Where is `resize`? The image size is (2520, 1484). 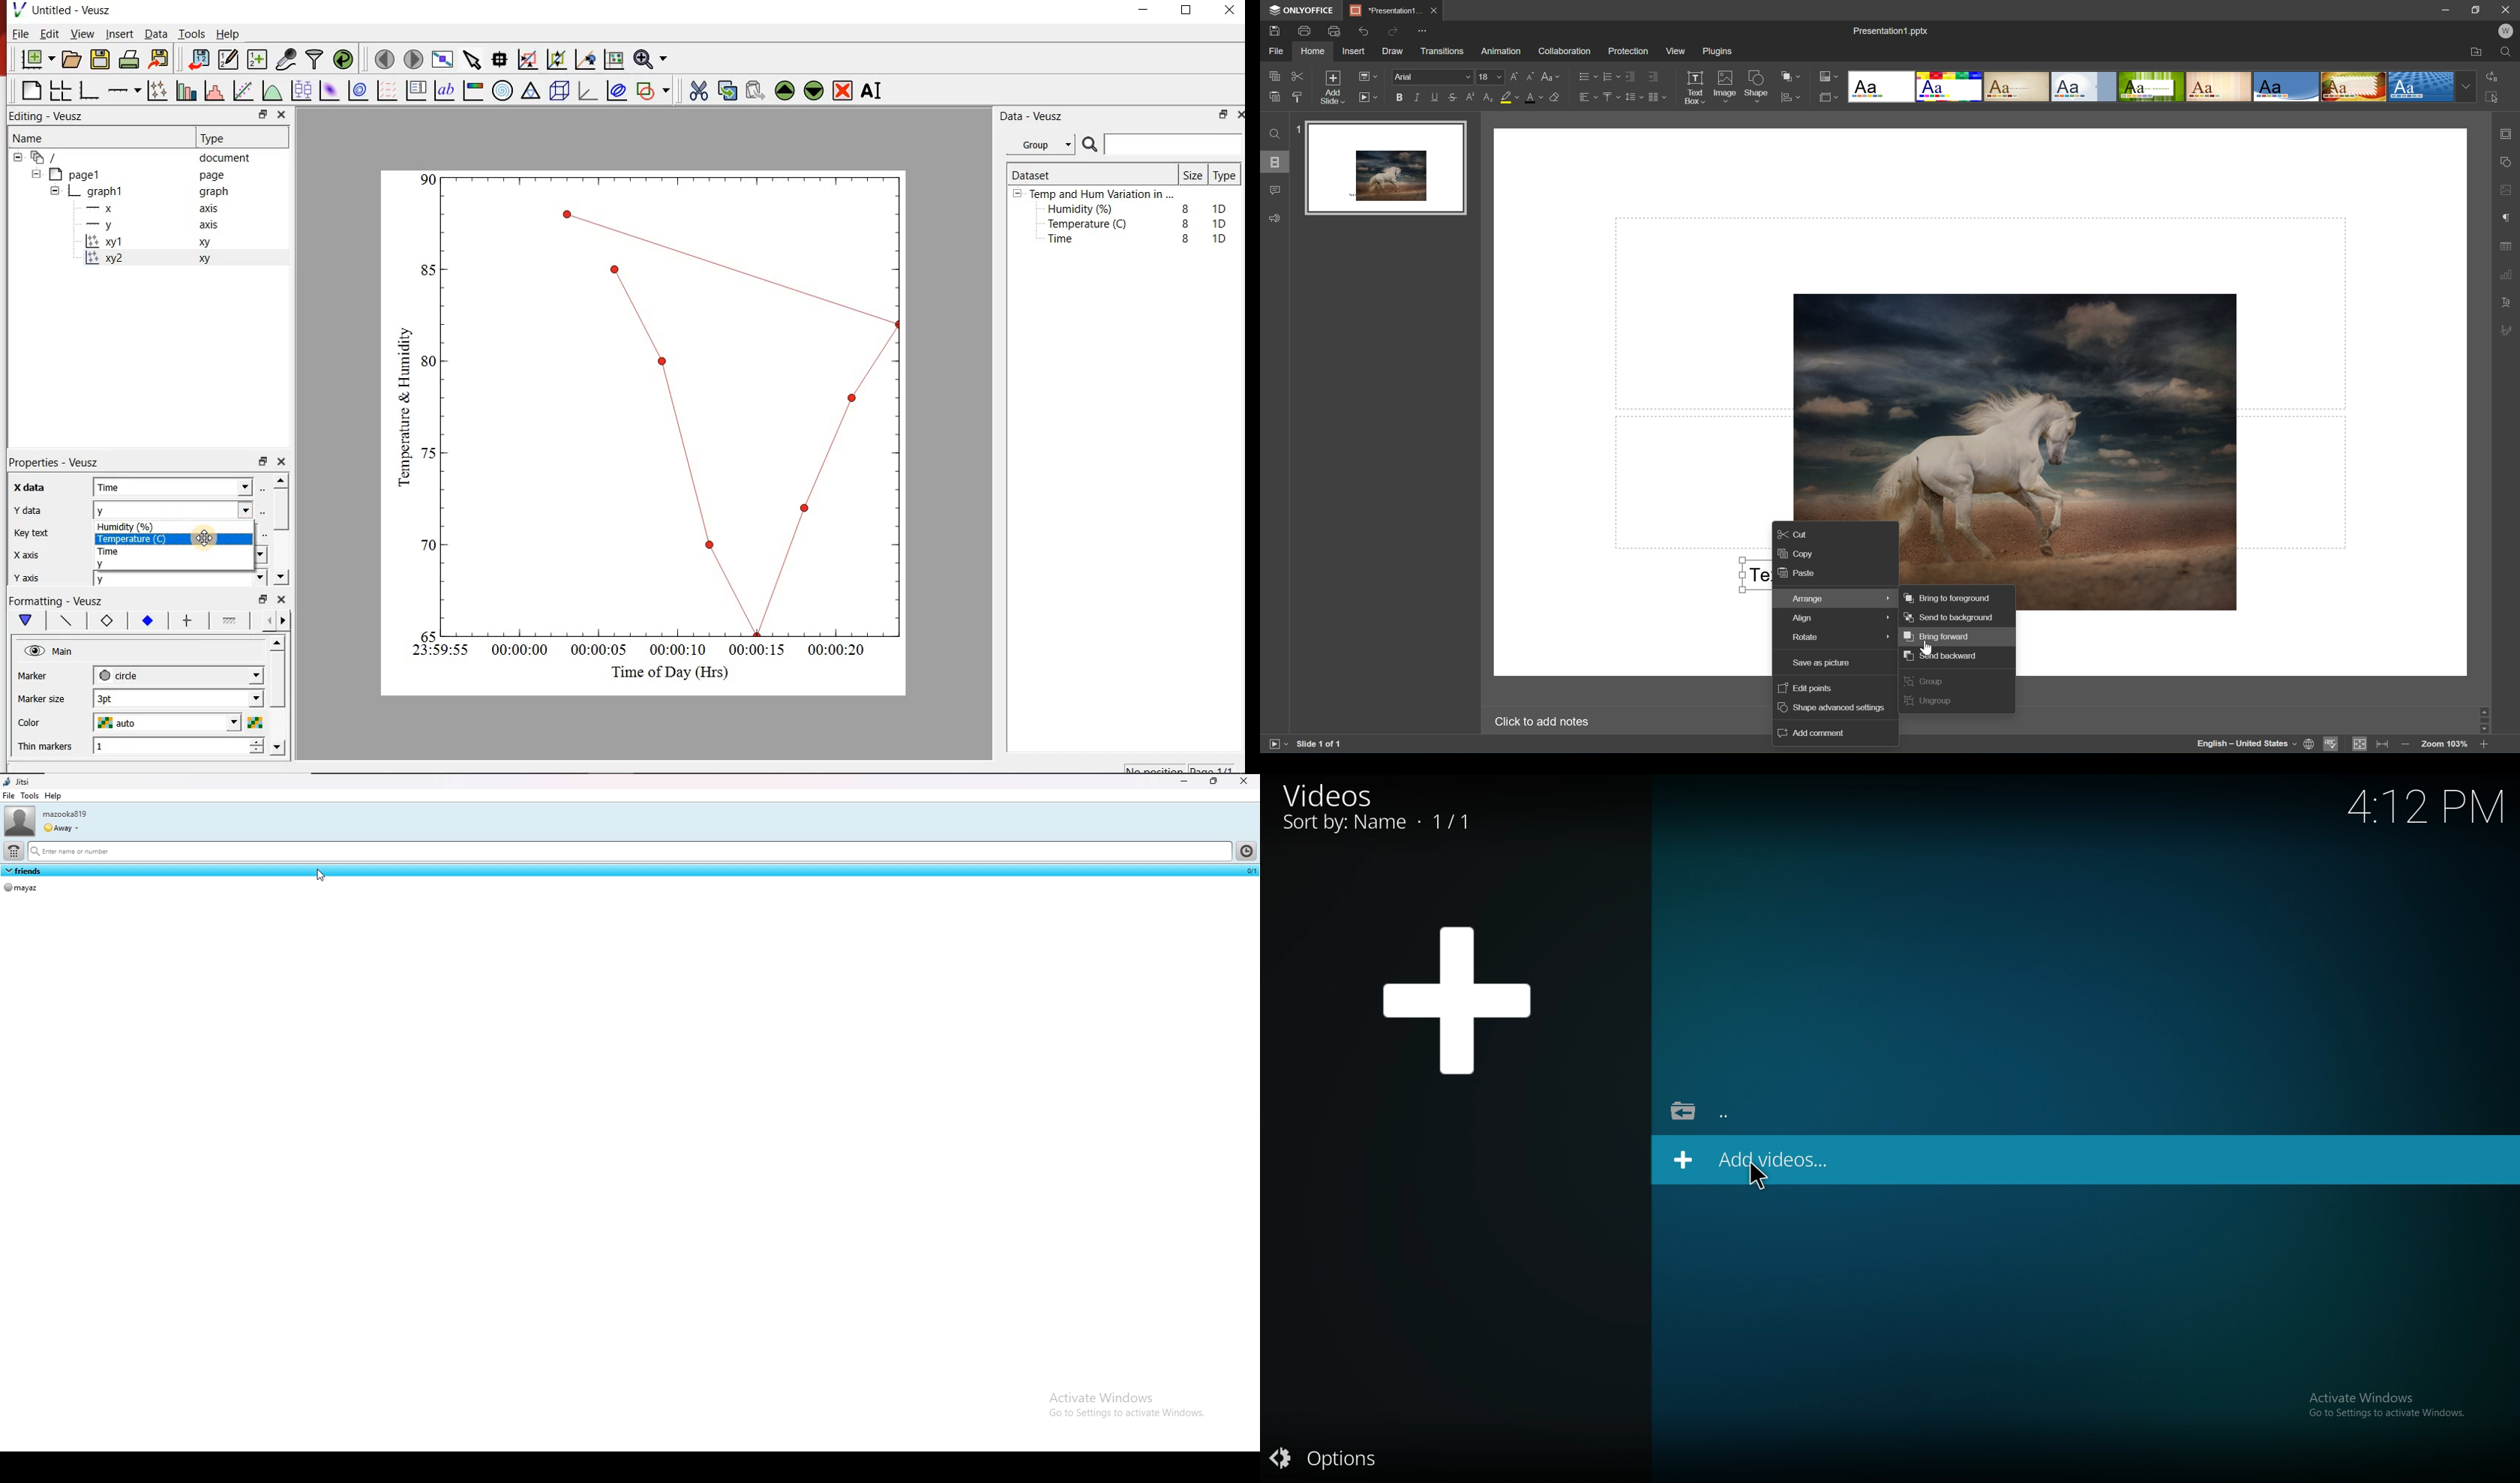 resize is located at coordinates (1213, 781).